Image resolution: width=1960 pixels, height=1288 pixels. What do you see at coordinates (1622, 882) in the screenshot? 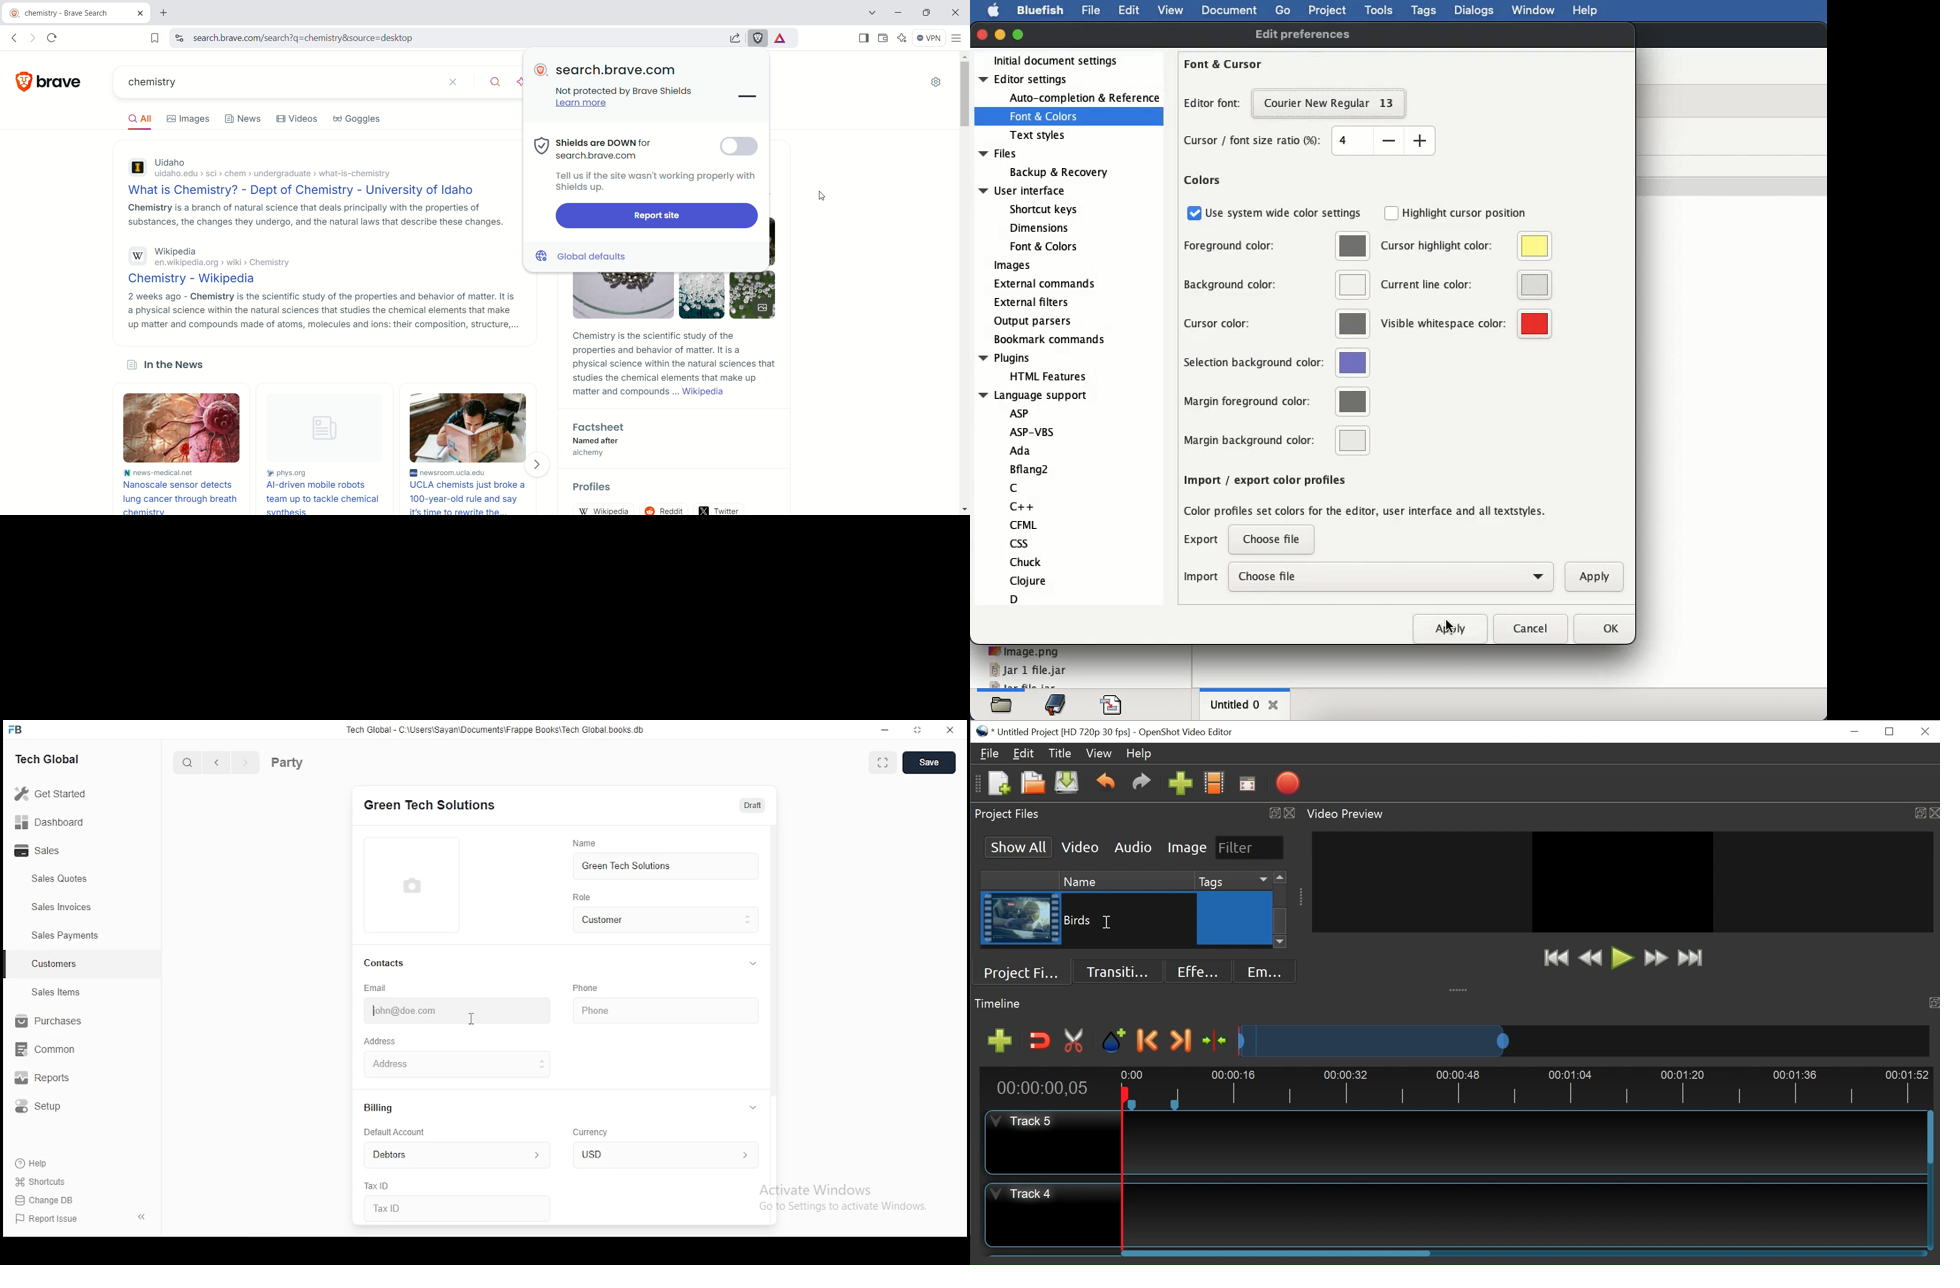
I see `Preview Window` at bounding box center [1622, 882].